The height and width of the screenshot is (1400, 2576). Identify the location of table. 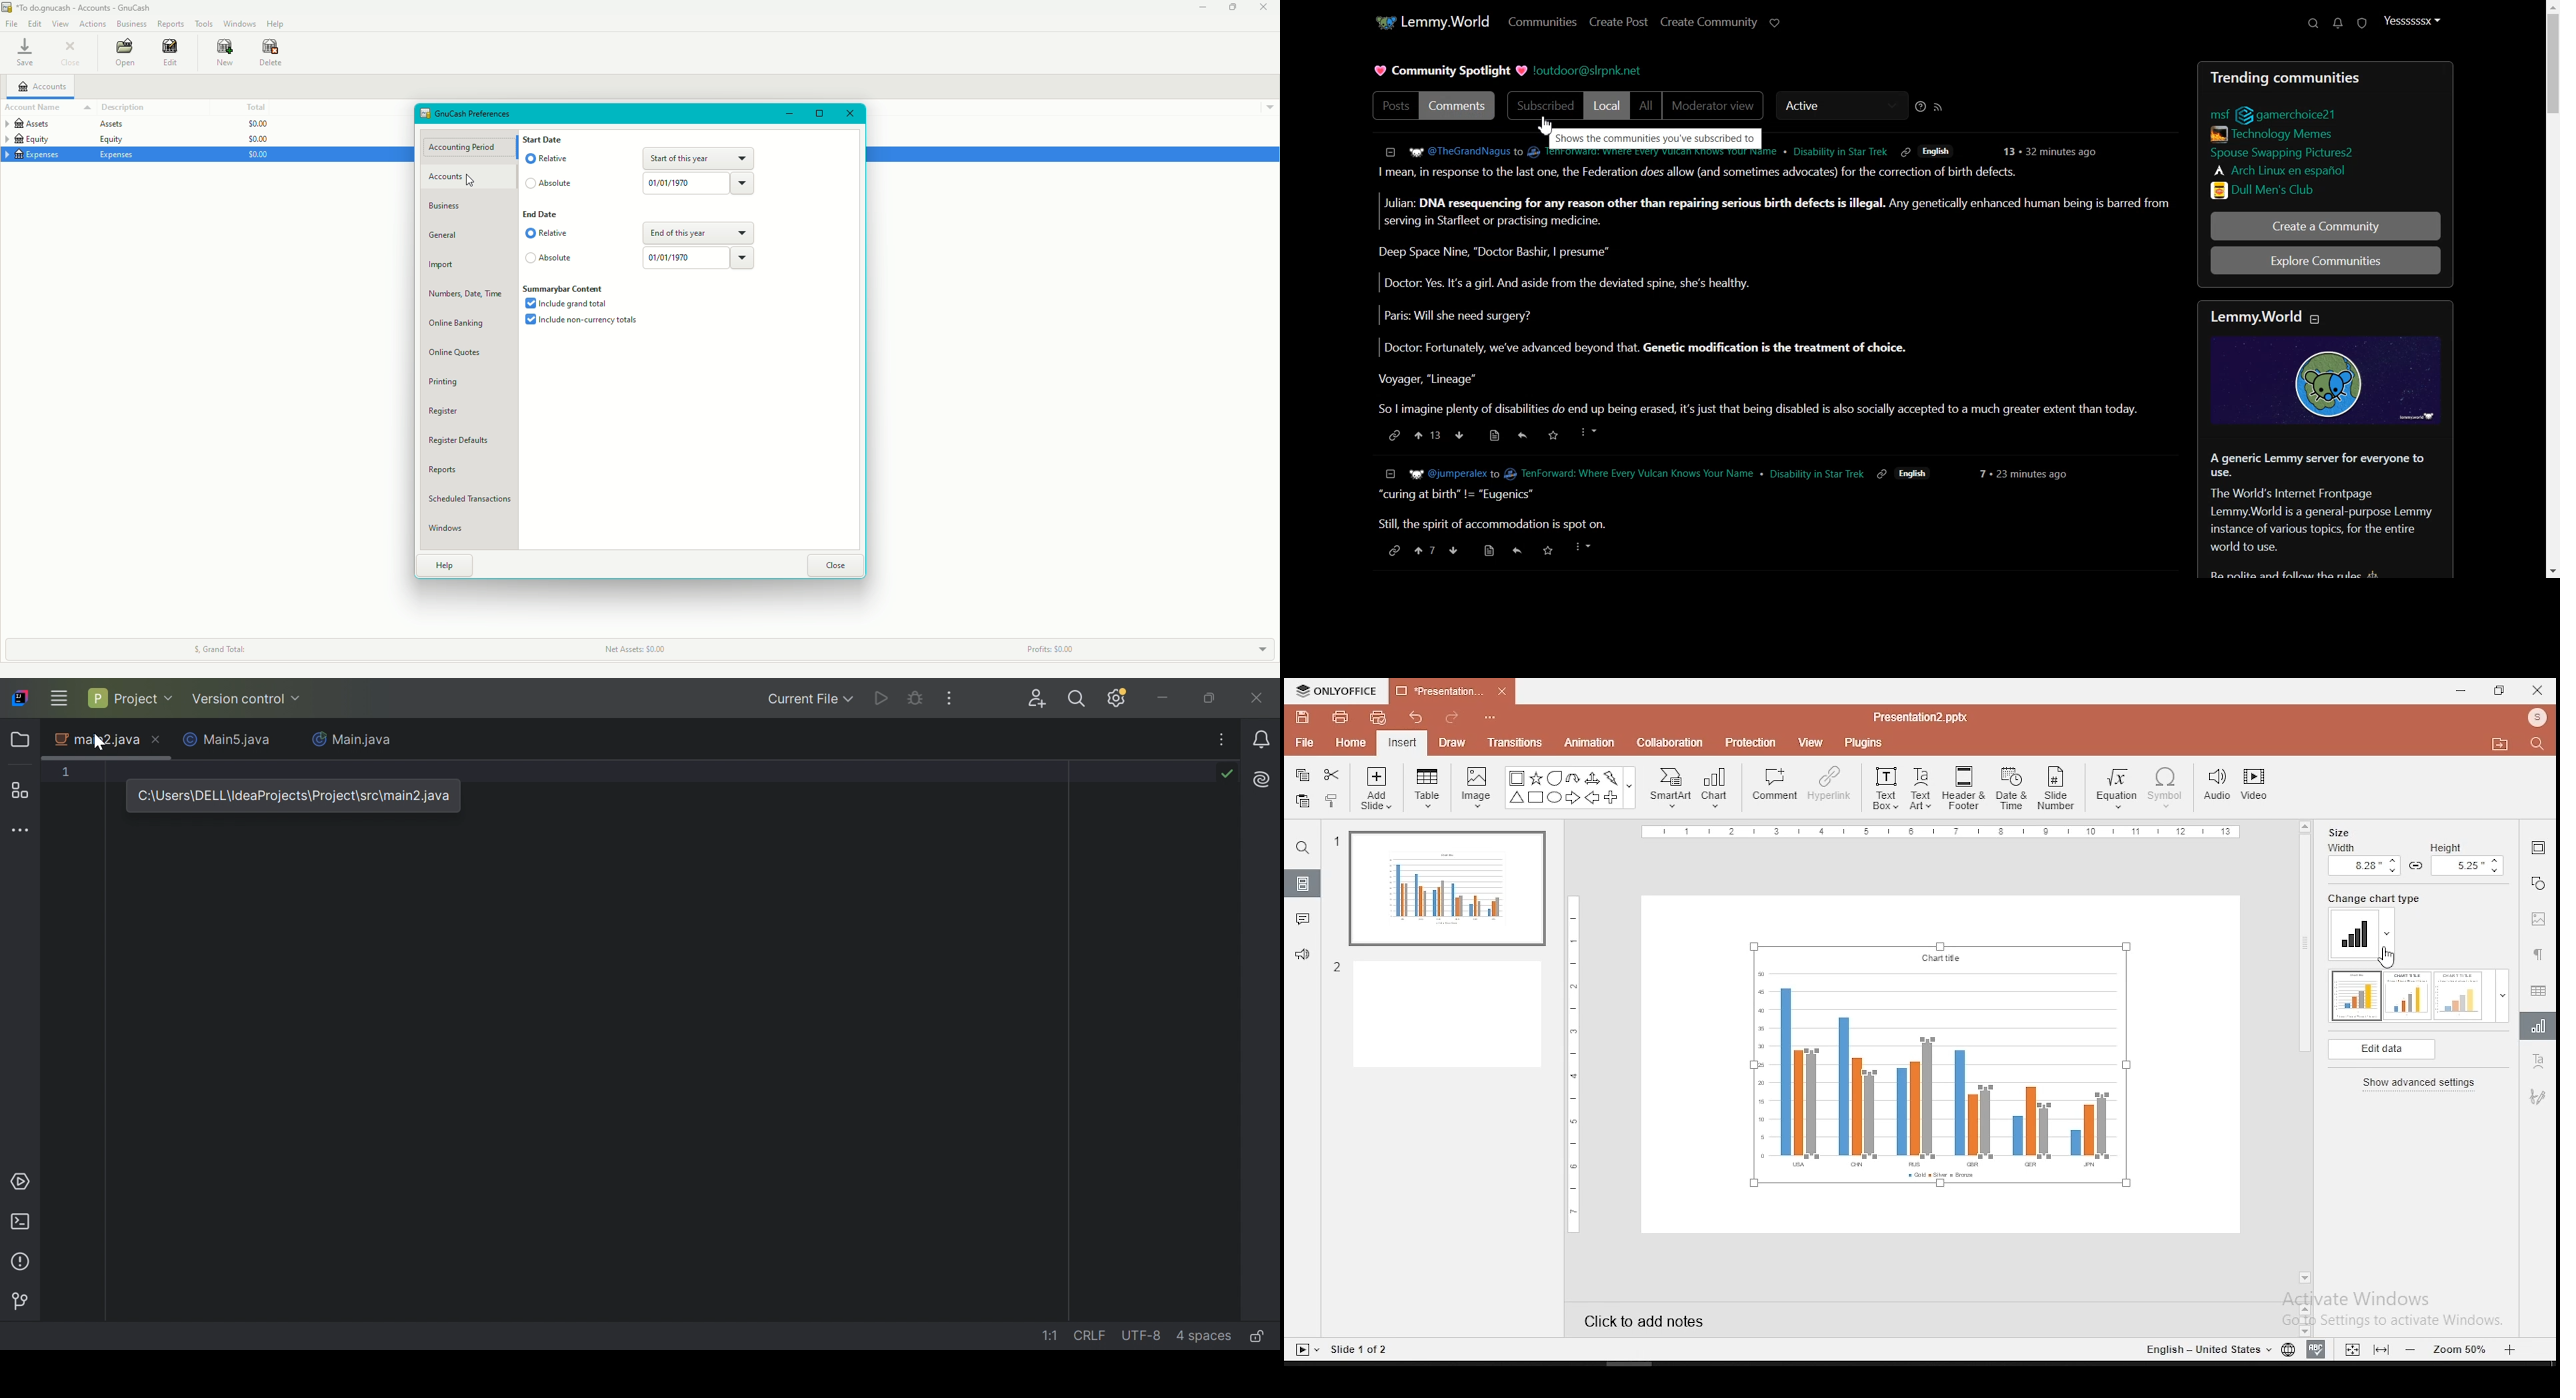
(1430, 790).